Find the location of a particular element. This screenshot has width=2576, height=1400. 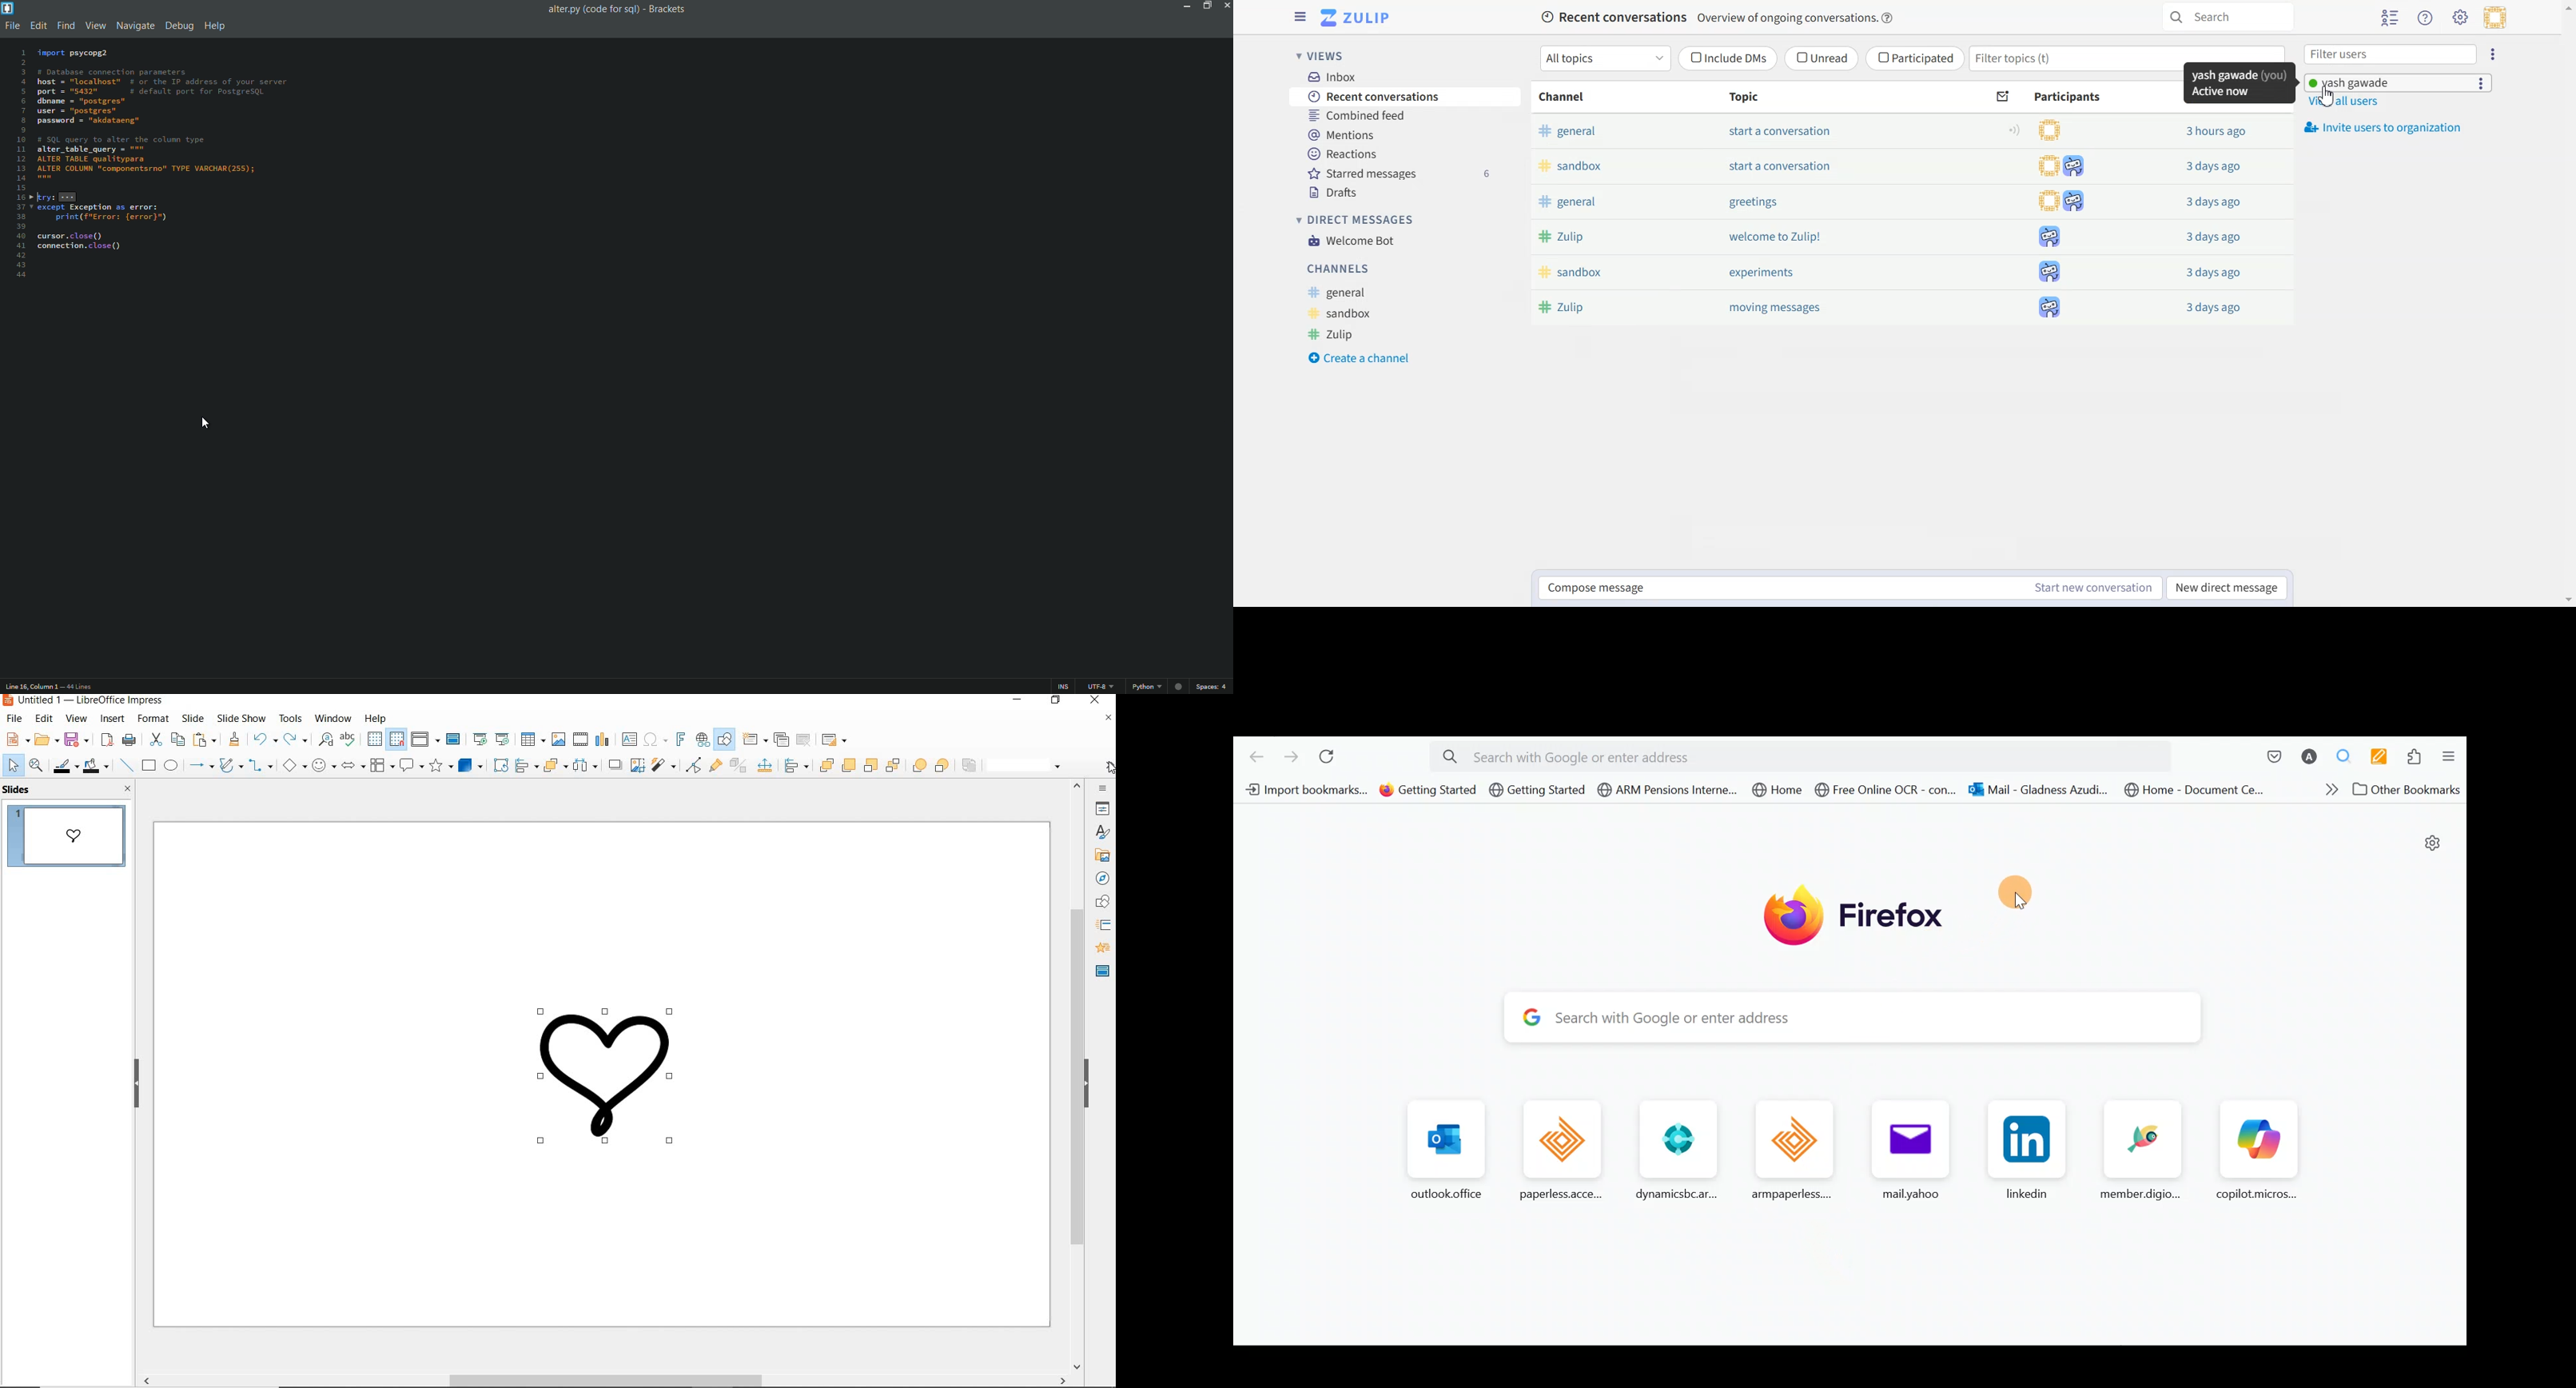

HIDE is located at coordinates (1088, 1085).